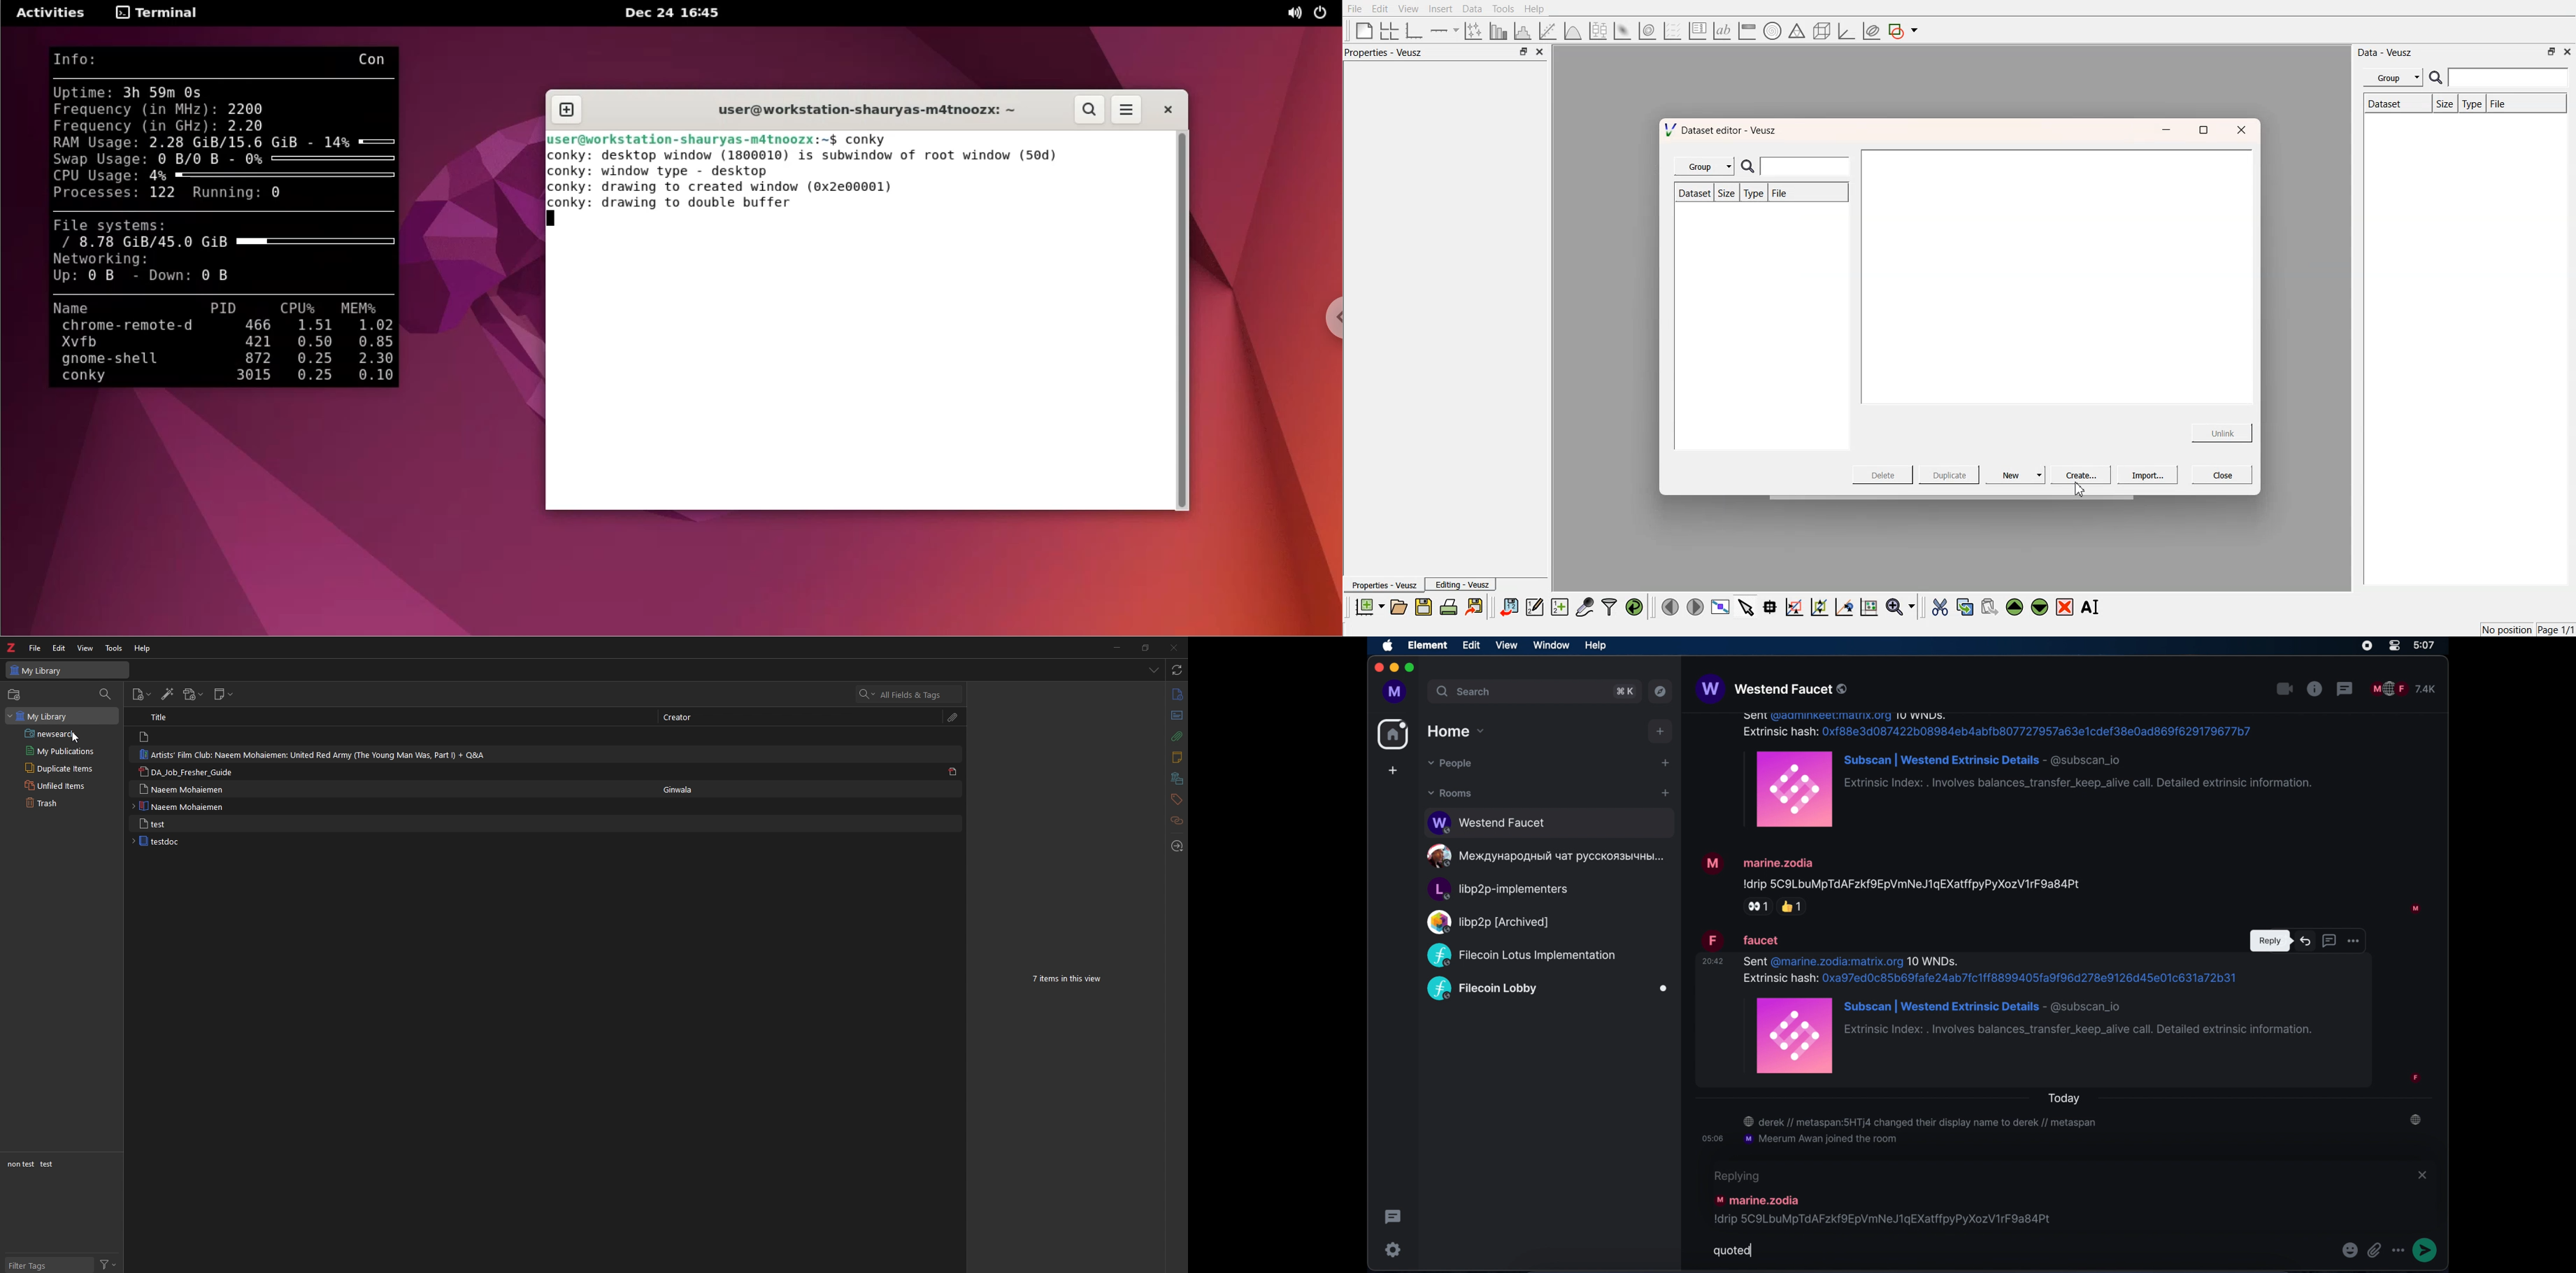  I want to click on Duplicate Items, so click(59, 767).